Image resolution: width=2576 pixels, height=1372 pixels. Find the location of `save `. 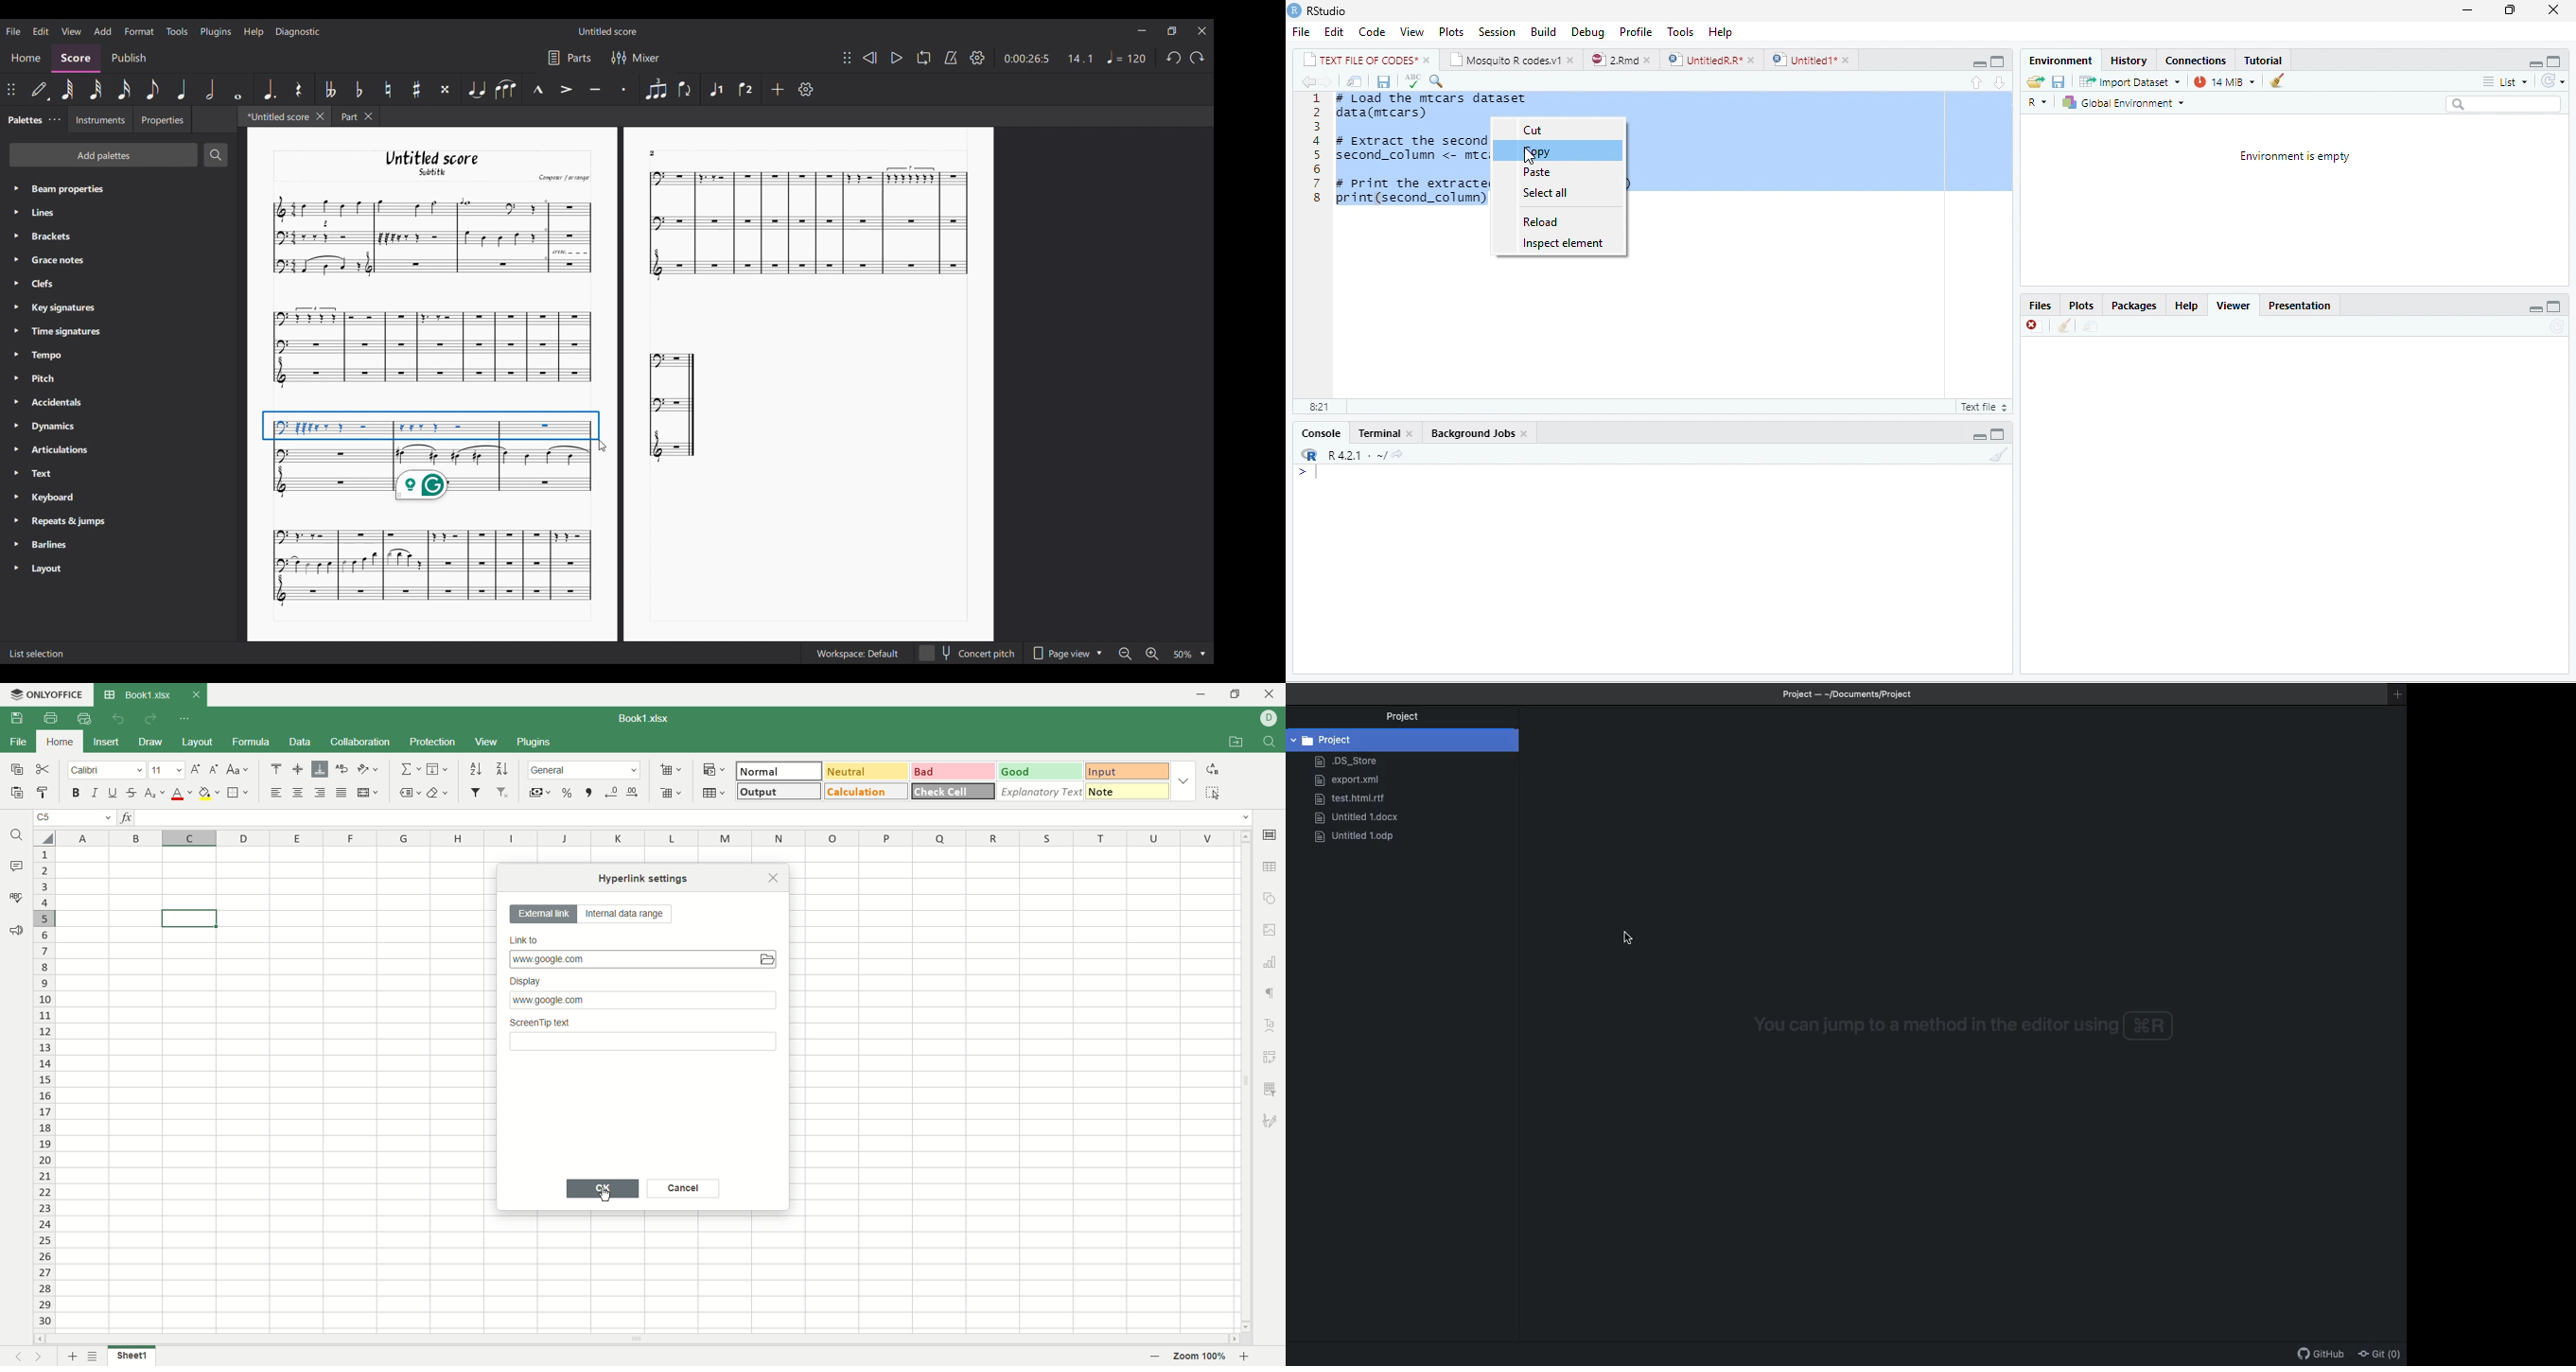

save  is located at coordinates (2059, 81).